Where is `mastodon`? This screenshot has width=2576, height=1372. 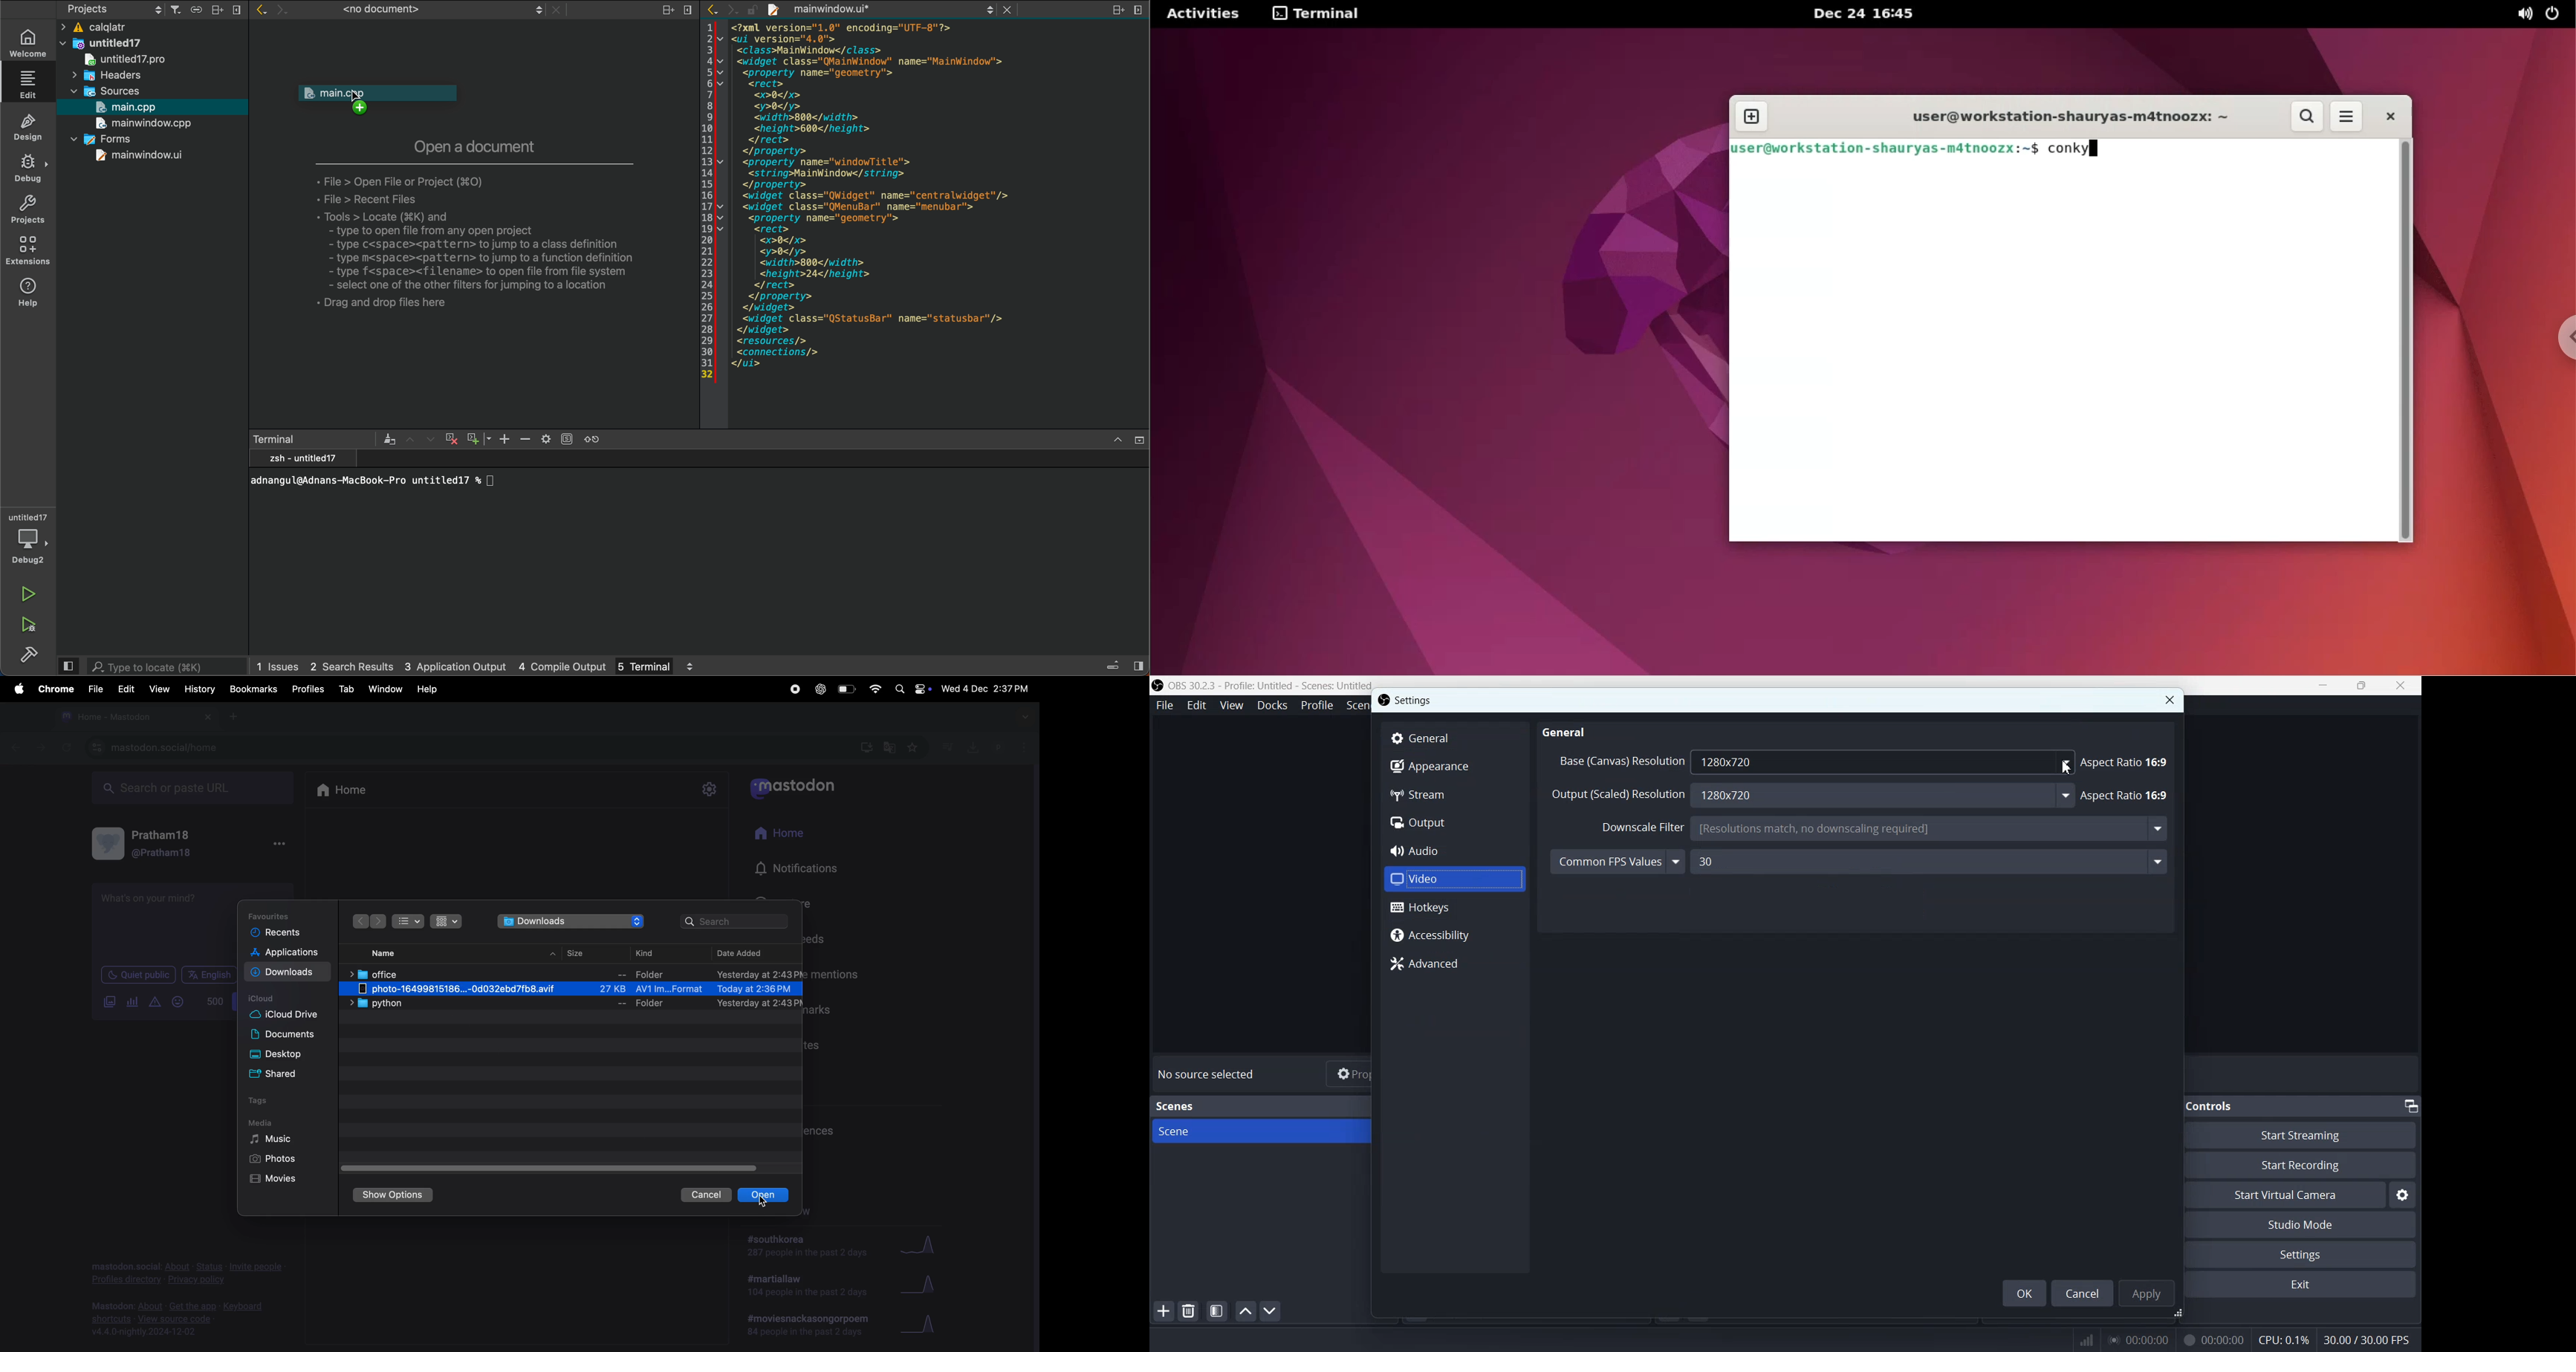 mastodon is located at coordinates (792, 785).